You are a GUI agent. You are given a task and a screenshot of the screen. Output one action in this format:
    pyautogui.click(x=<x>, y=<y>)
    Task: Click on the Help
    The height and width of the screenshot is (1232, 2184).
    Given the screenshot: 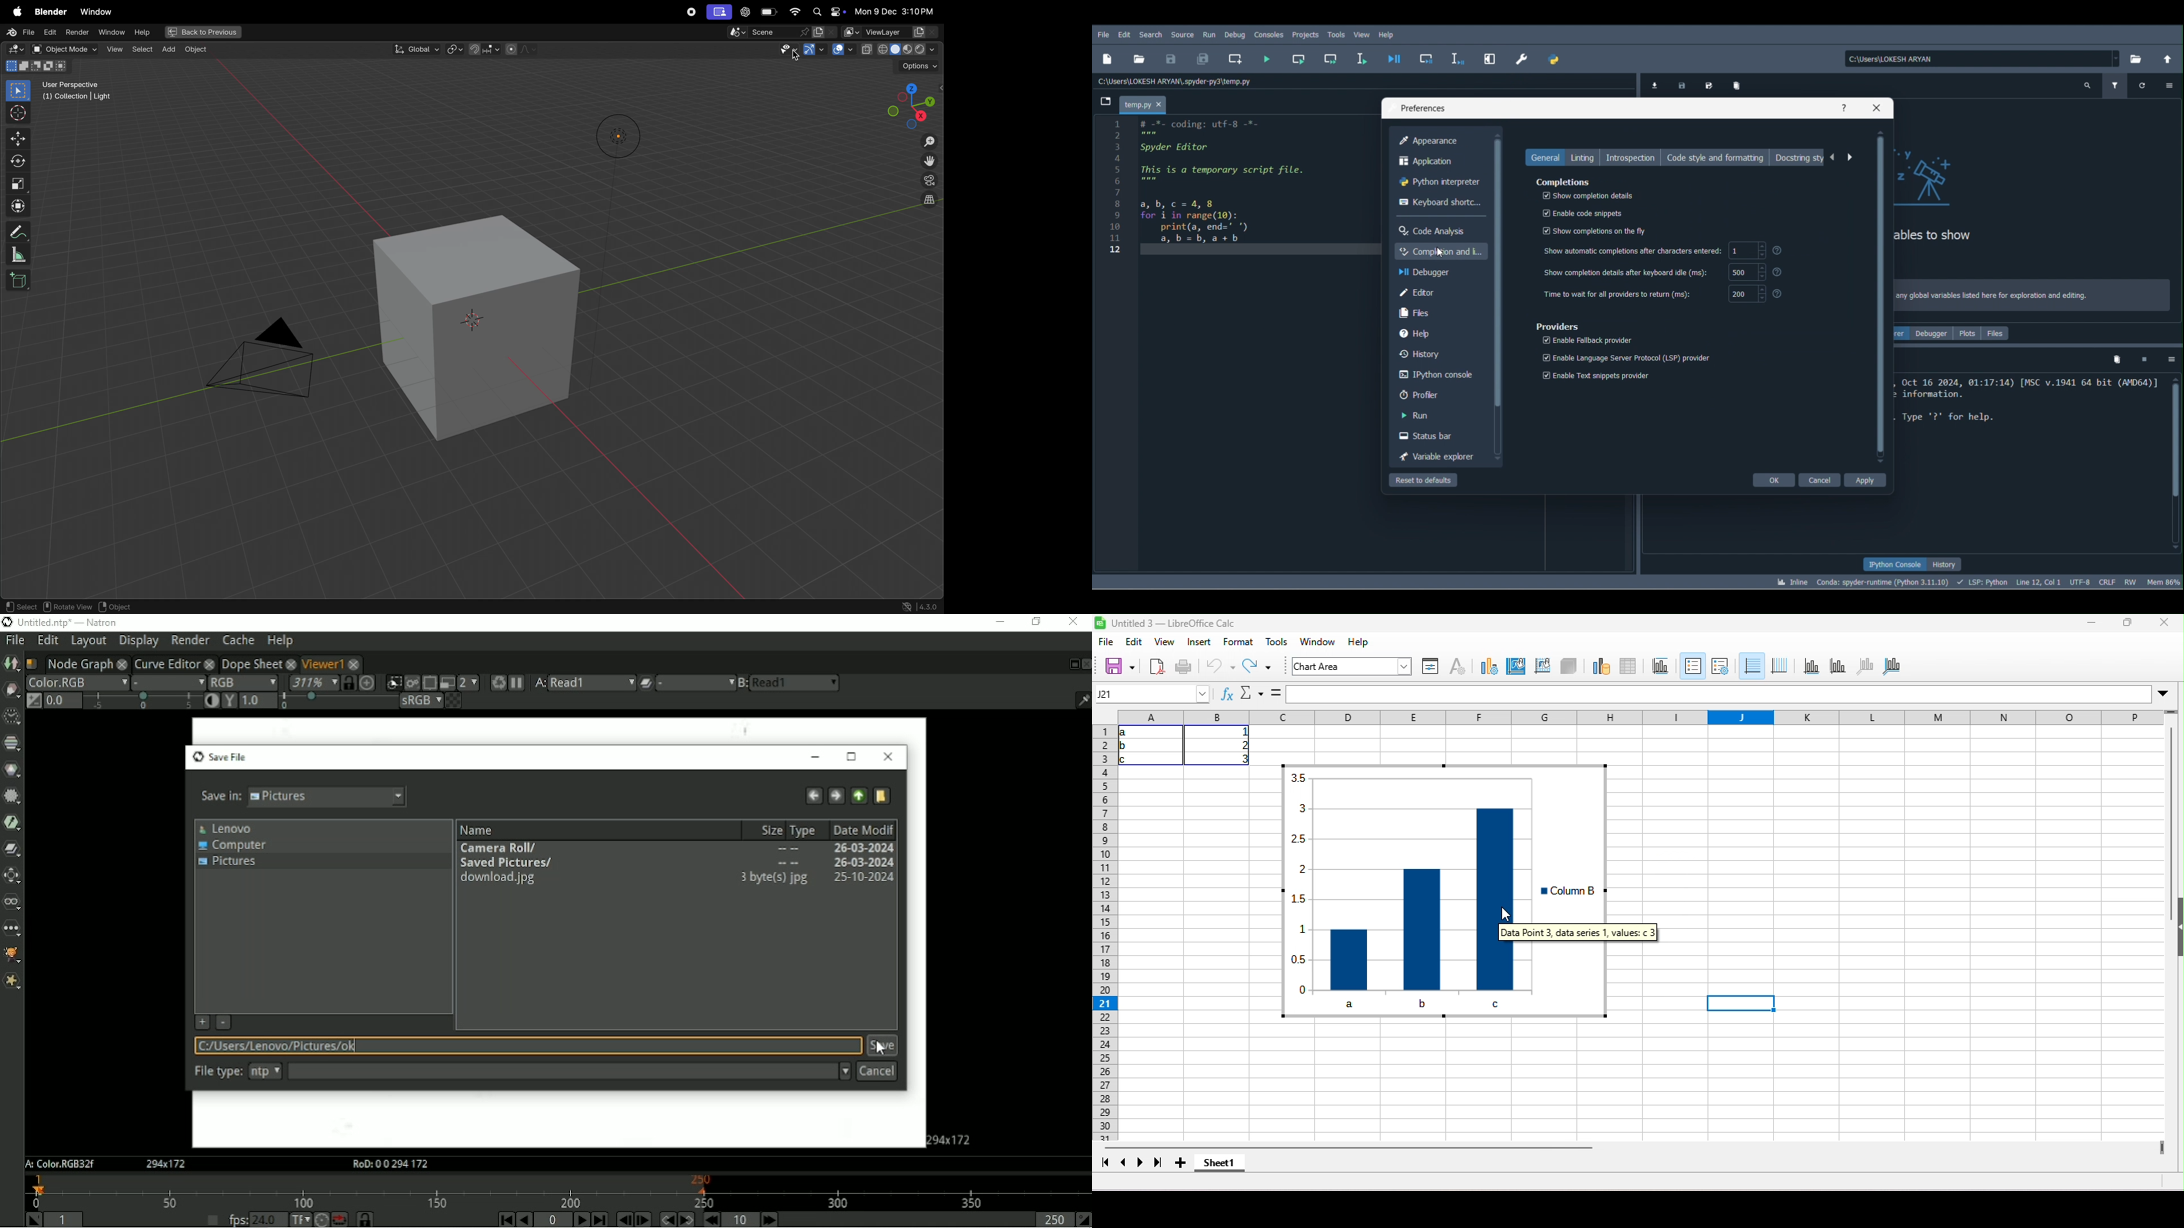 What is the action you would take?
    pyautogui.click(x=1420, y=335)
    